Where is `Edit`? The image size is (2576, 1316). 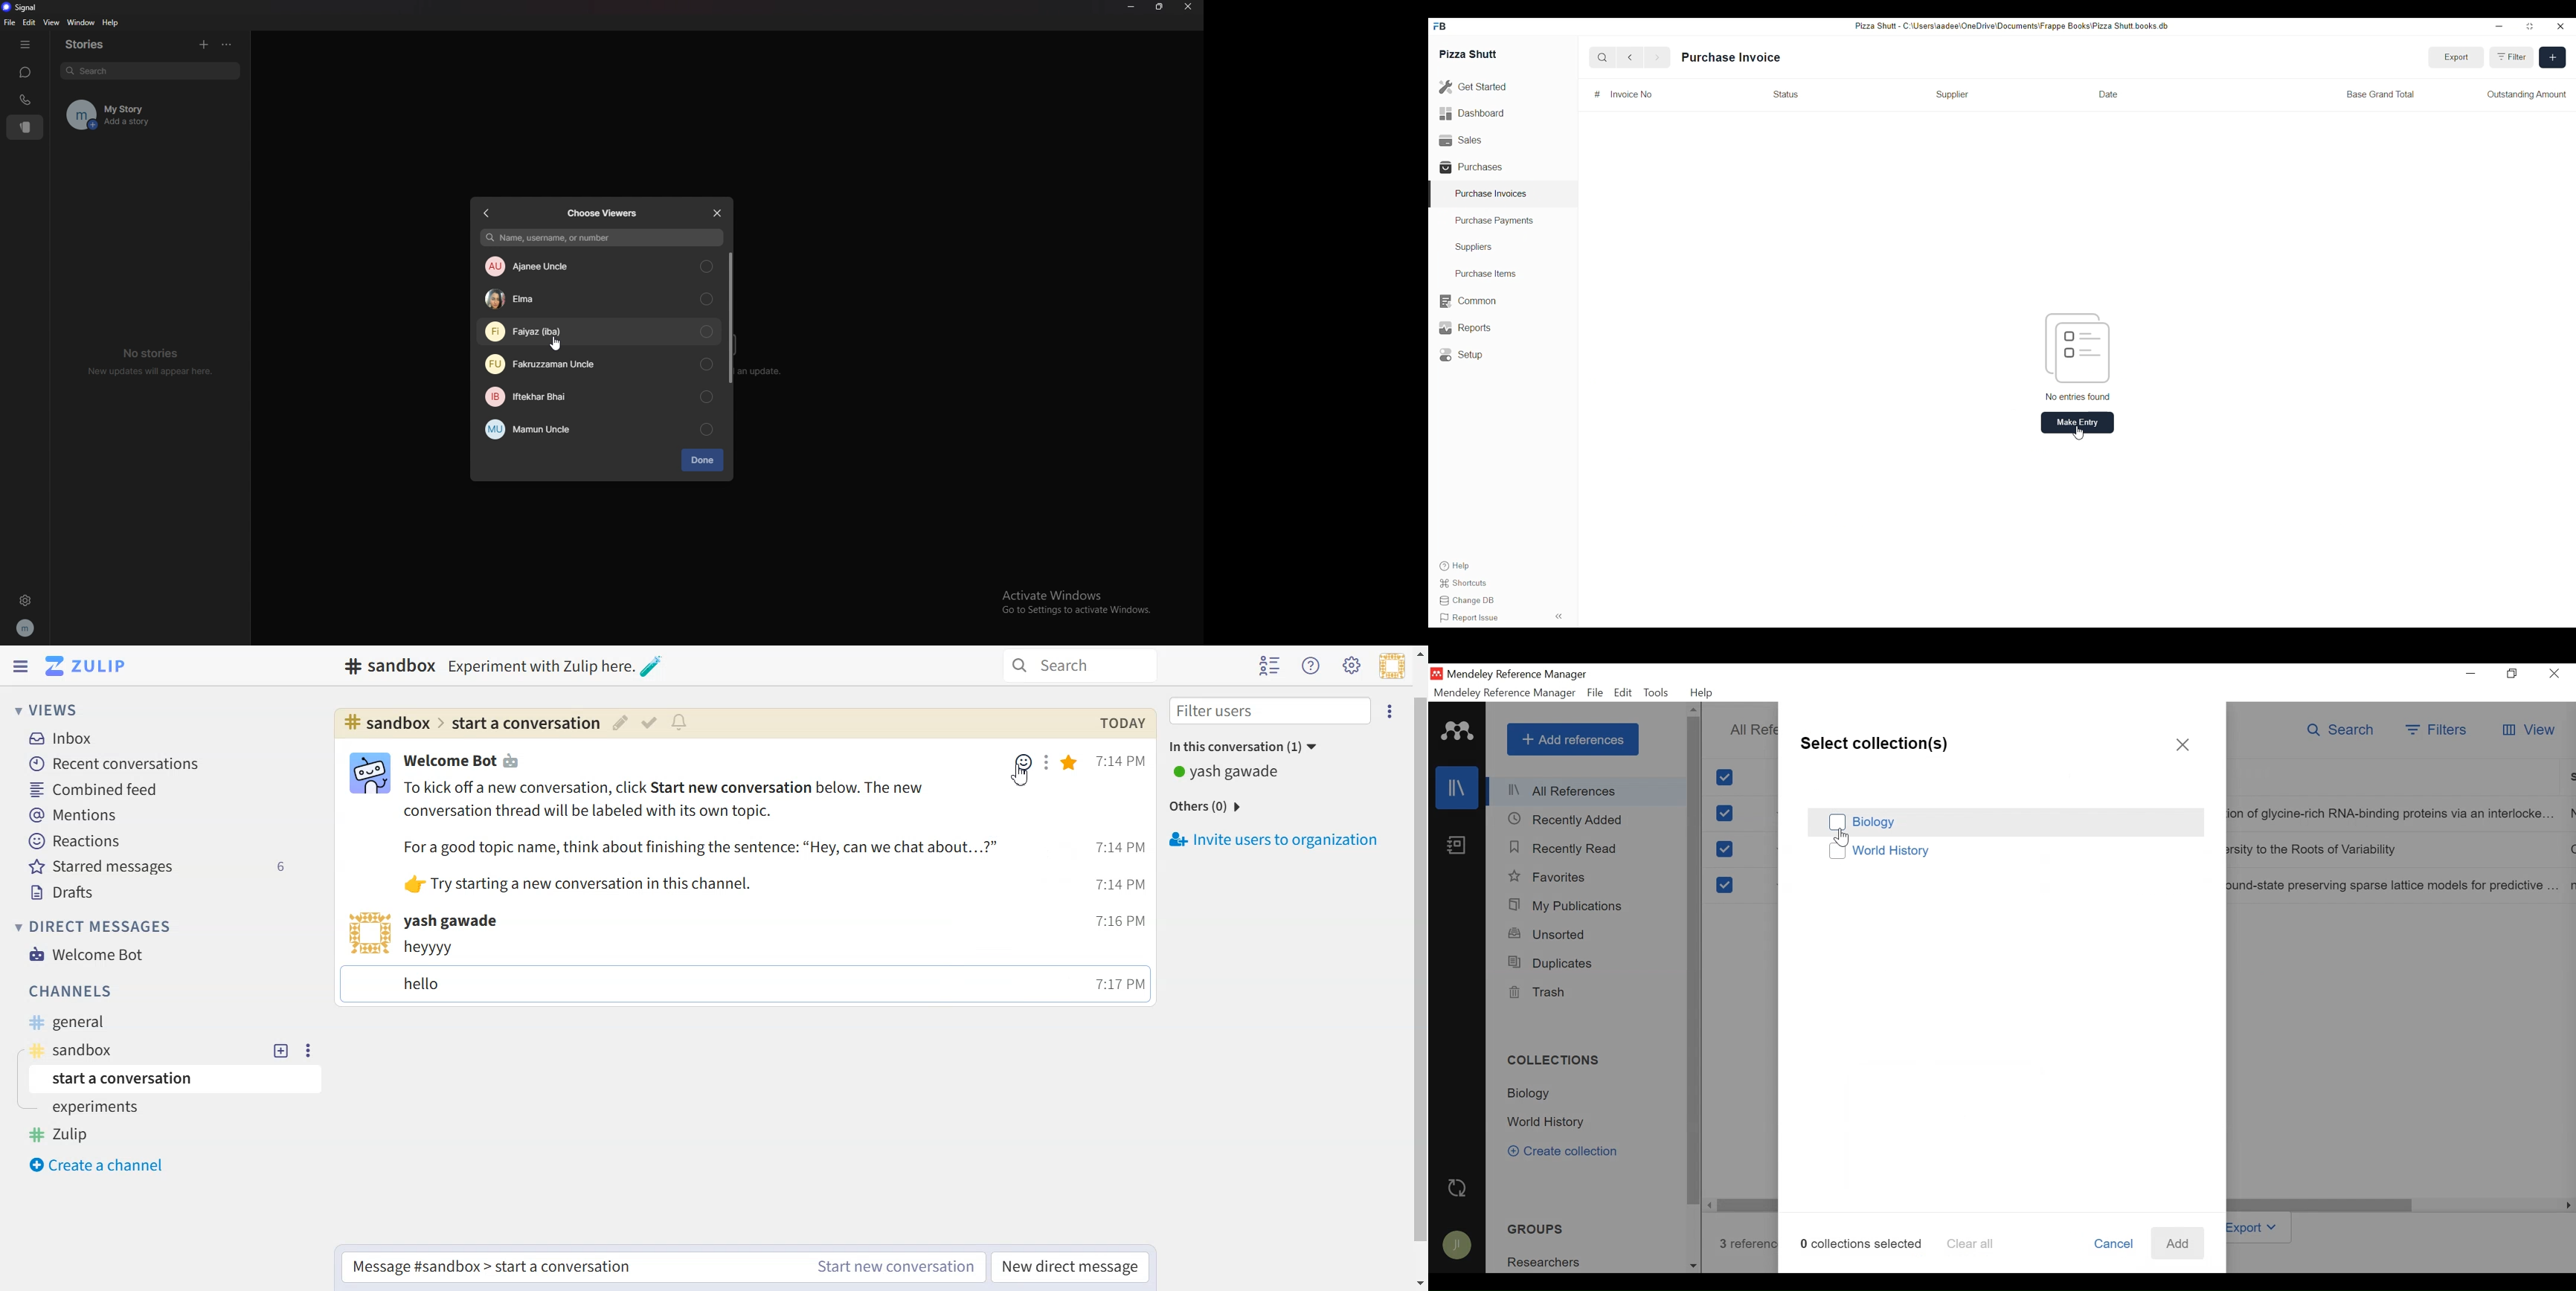 Edit is located at coordinates (1623, 693).